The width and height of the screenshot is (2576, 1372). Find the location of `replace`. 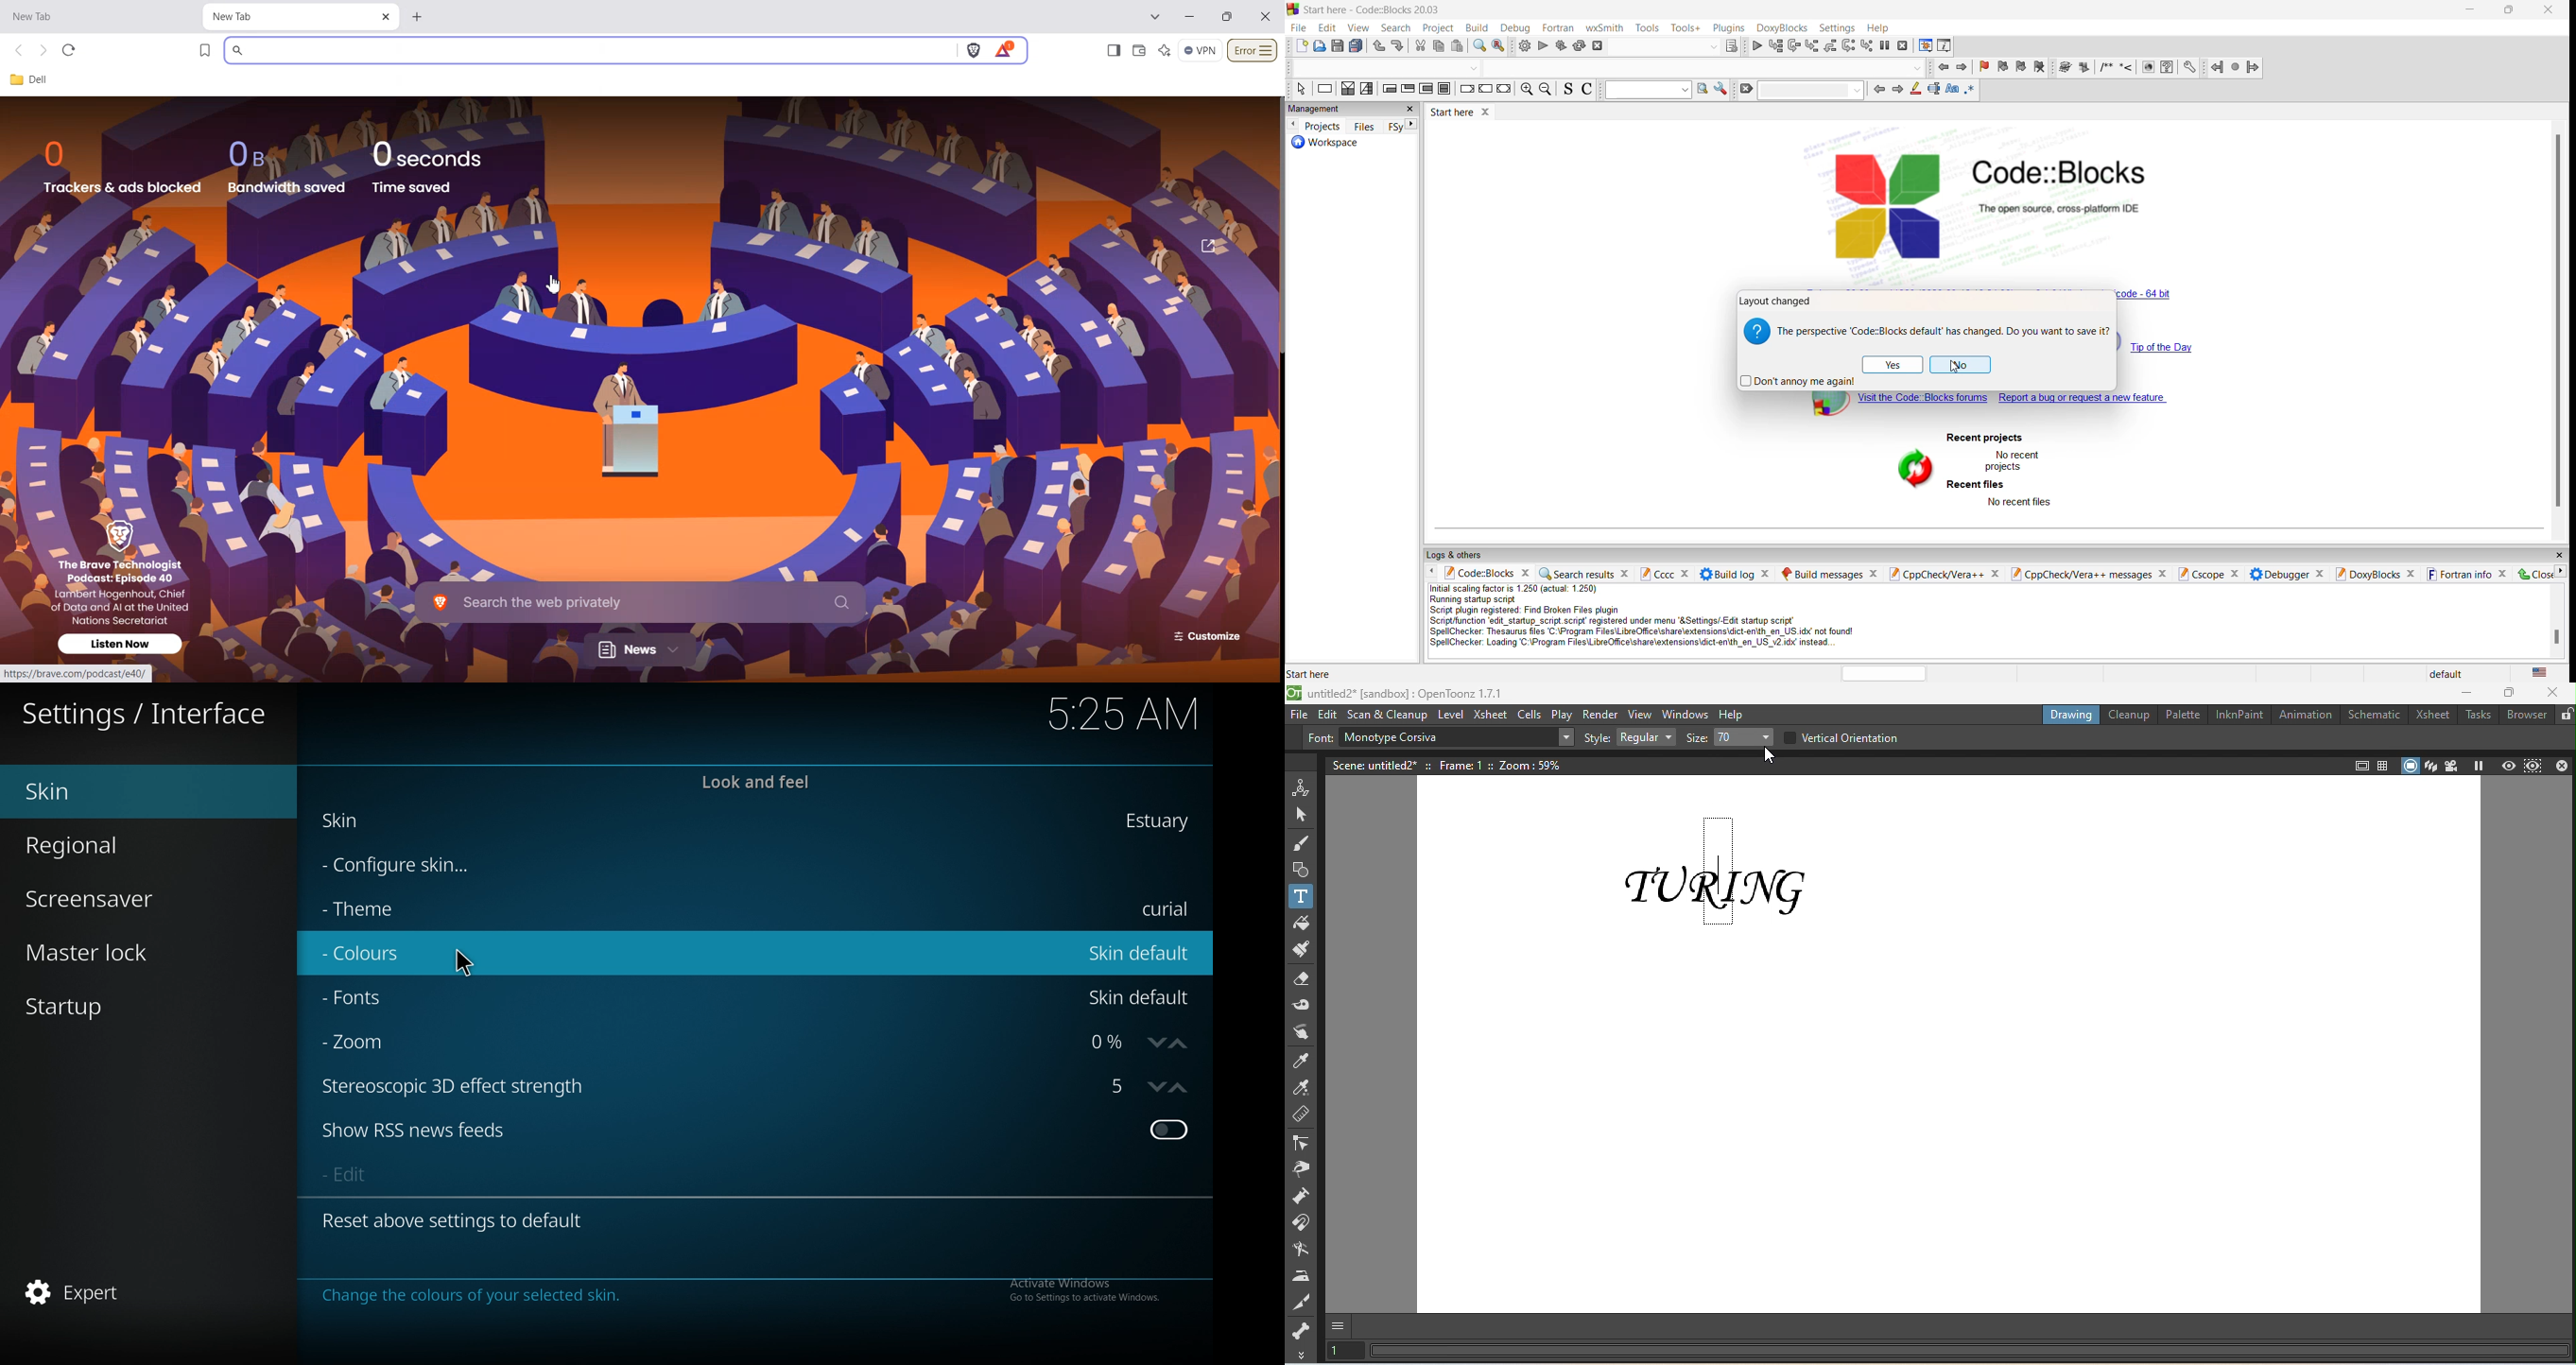

replace is located at coordinates (1499, 46).